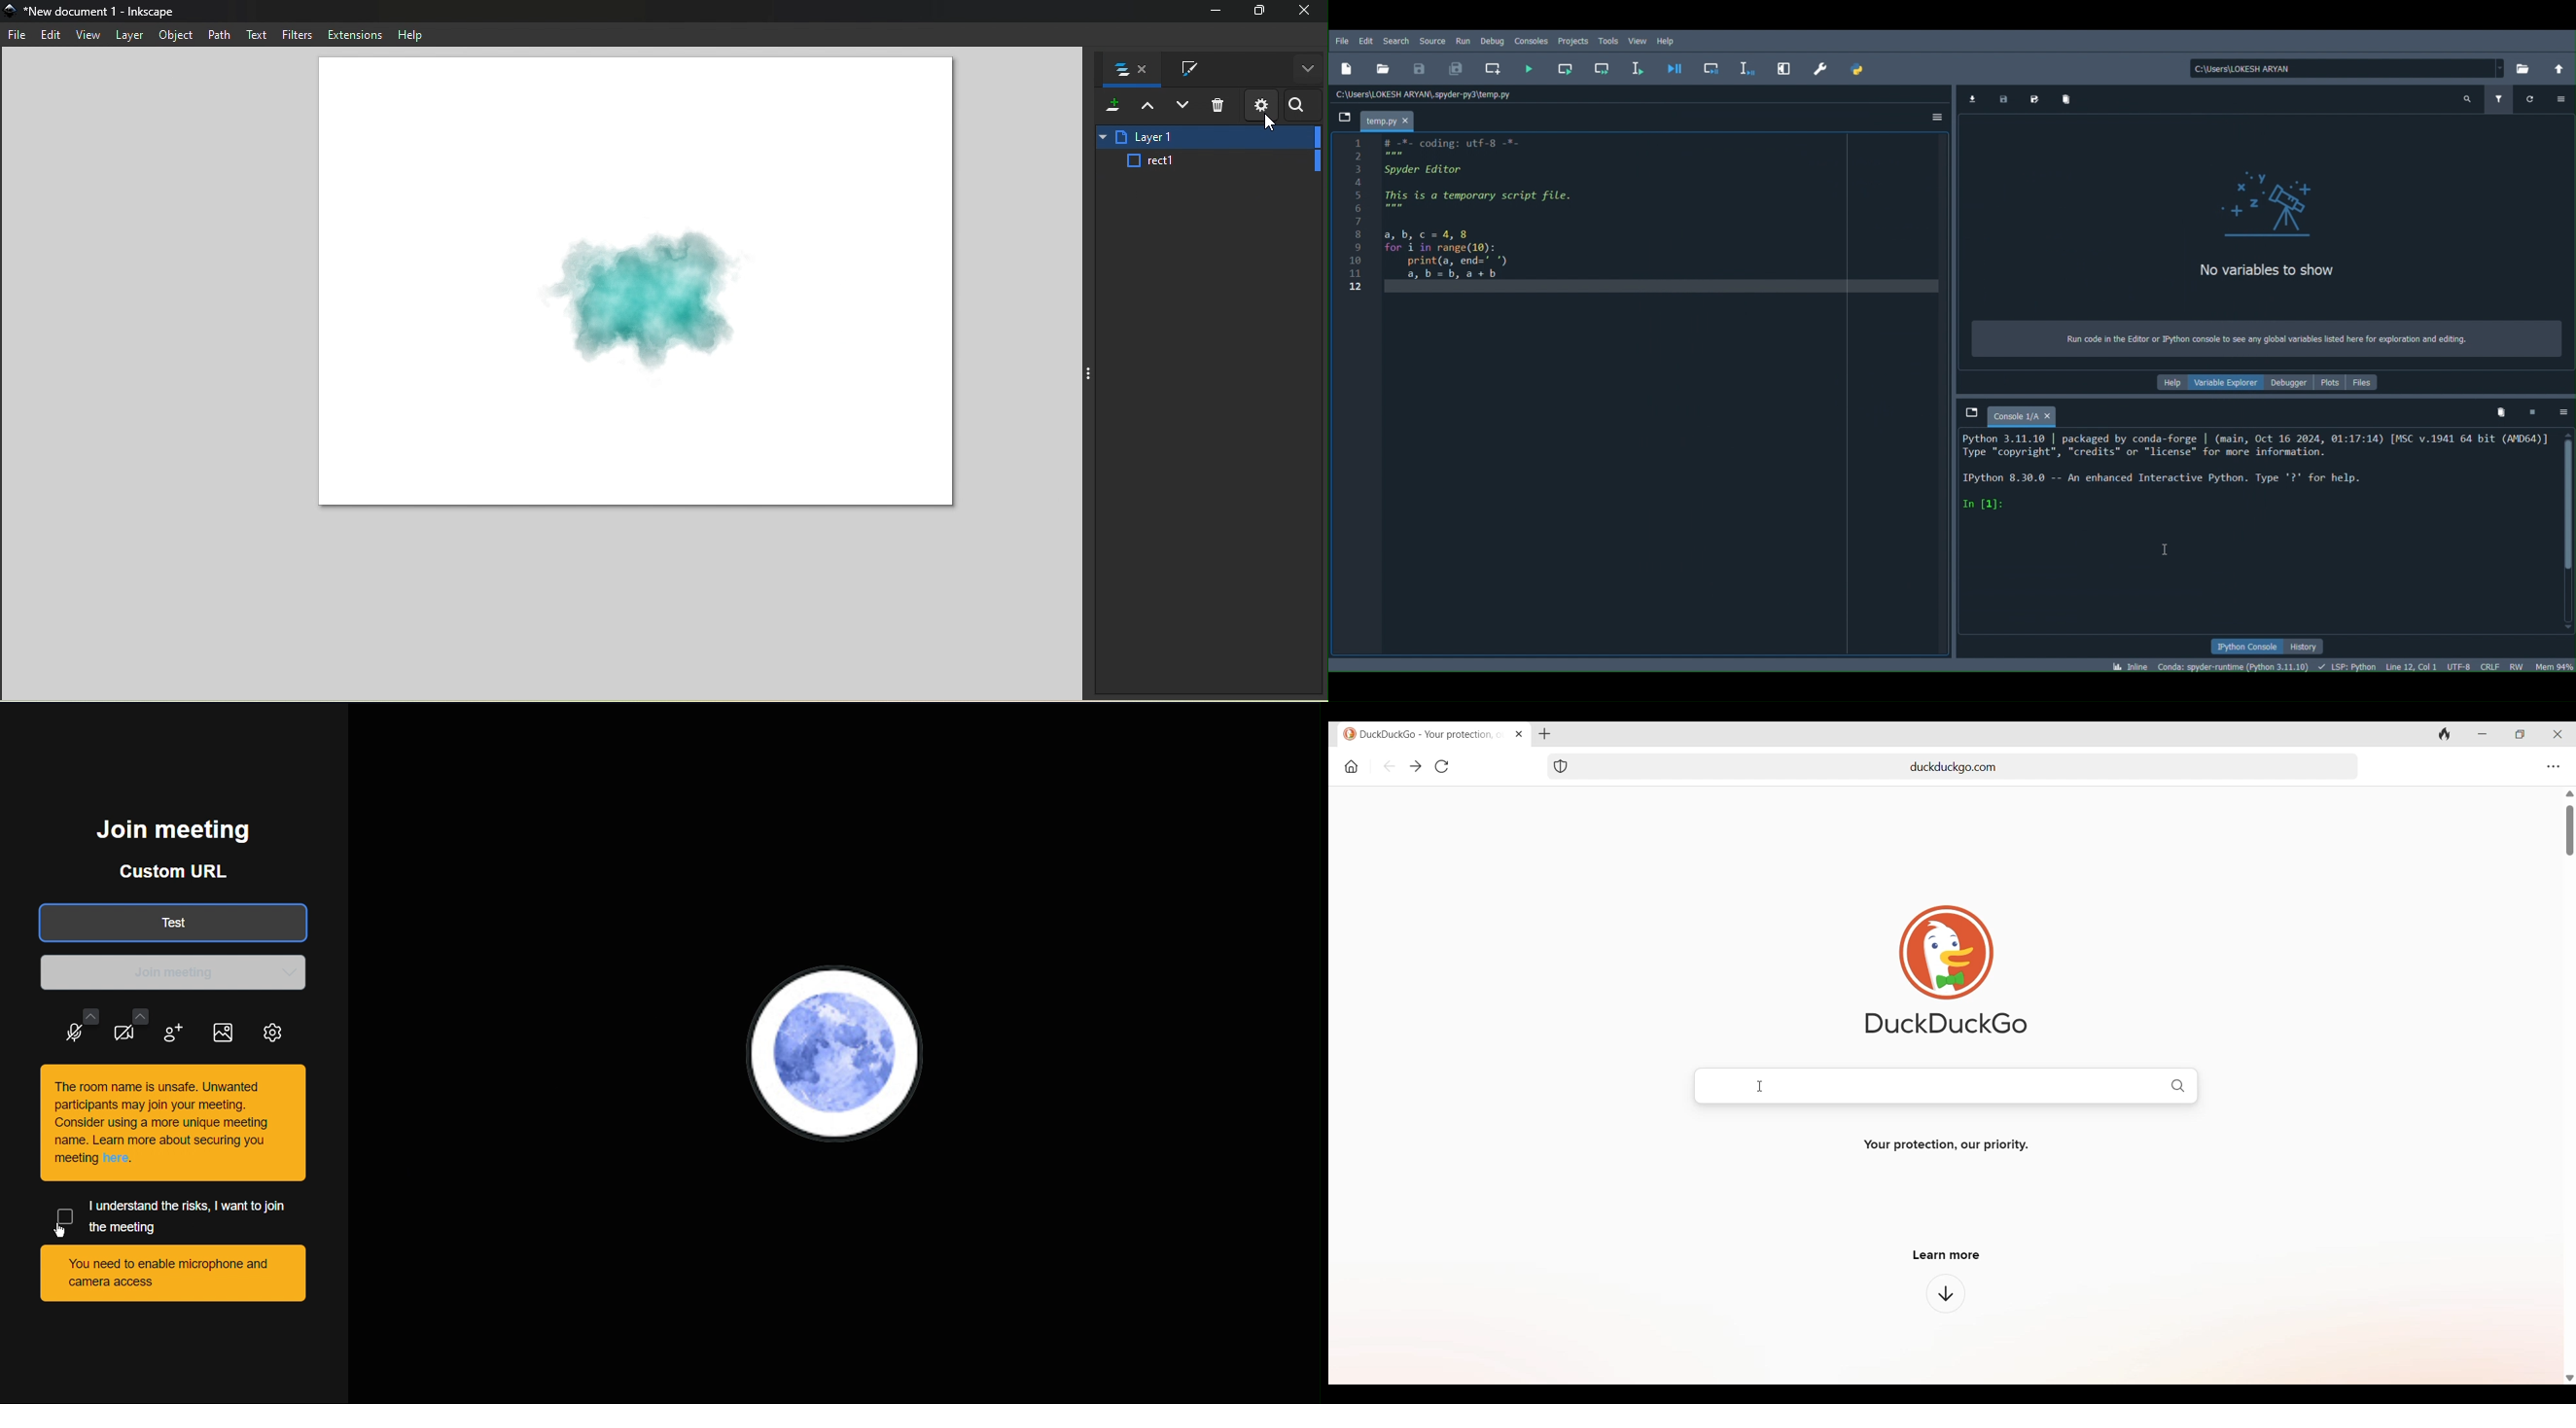  Describe the element at coordinates (2530, 97) in the screenshot. I see `Refresh variables` at that location.